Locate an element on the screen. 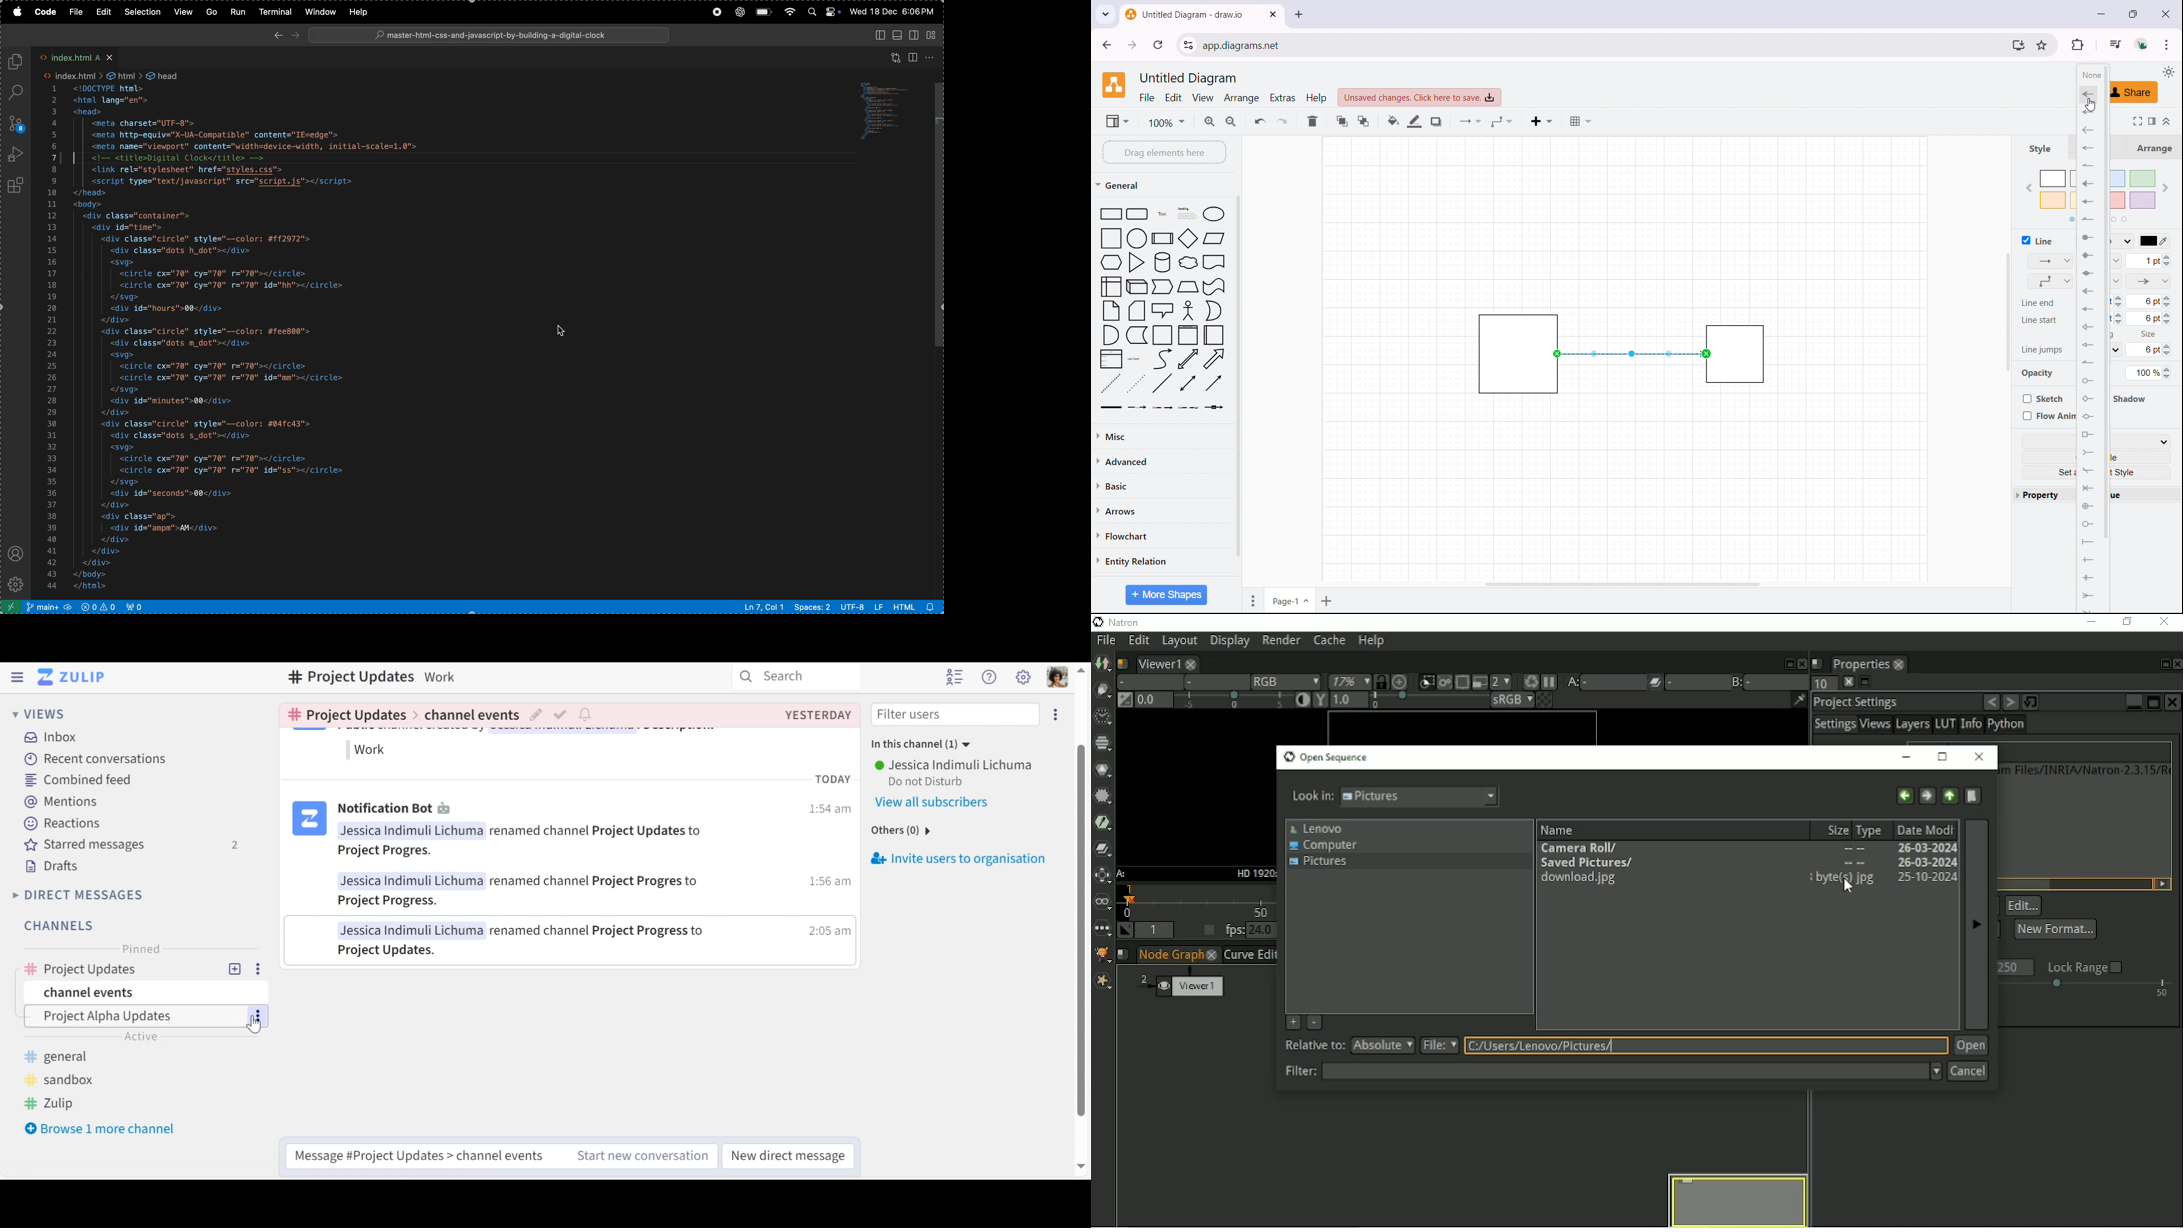  Pinned is located at coordinates (139, 948).